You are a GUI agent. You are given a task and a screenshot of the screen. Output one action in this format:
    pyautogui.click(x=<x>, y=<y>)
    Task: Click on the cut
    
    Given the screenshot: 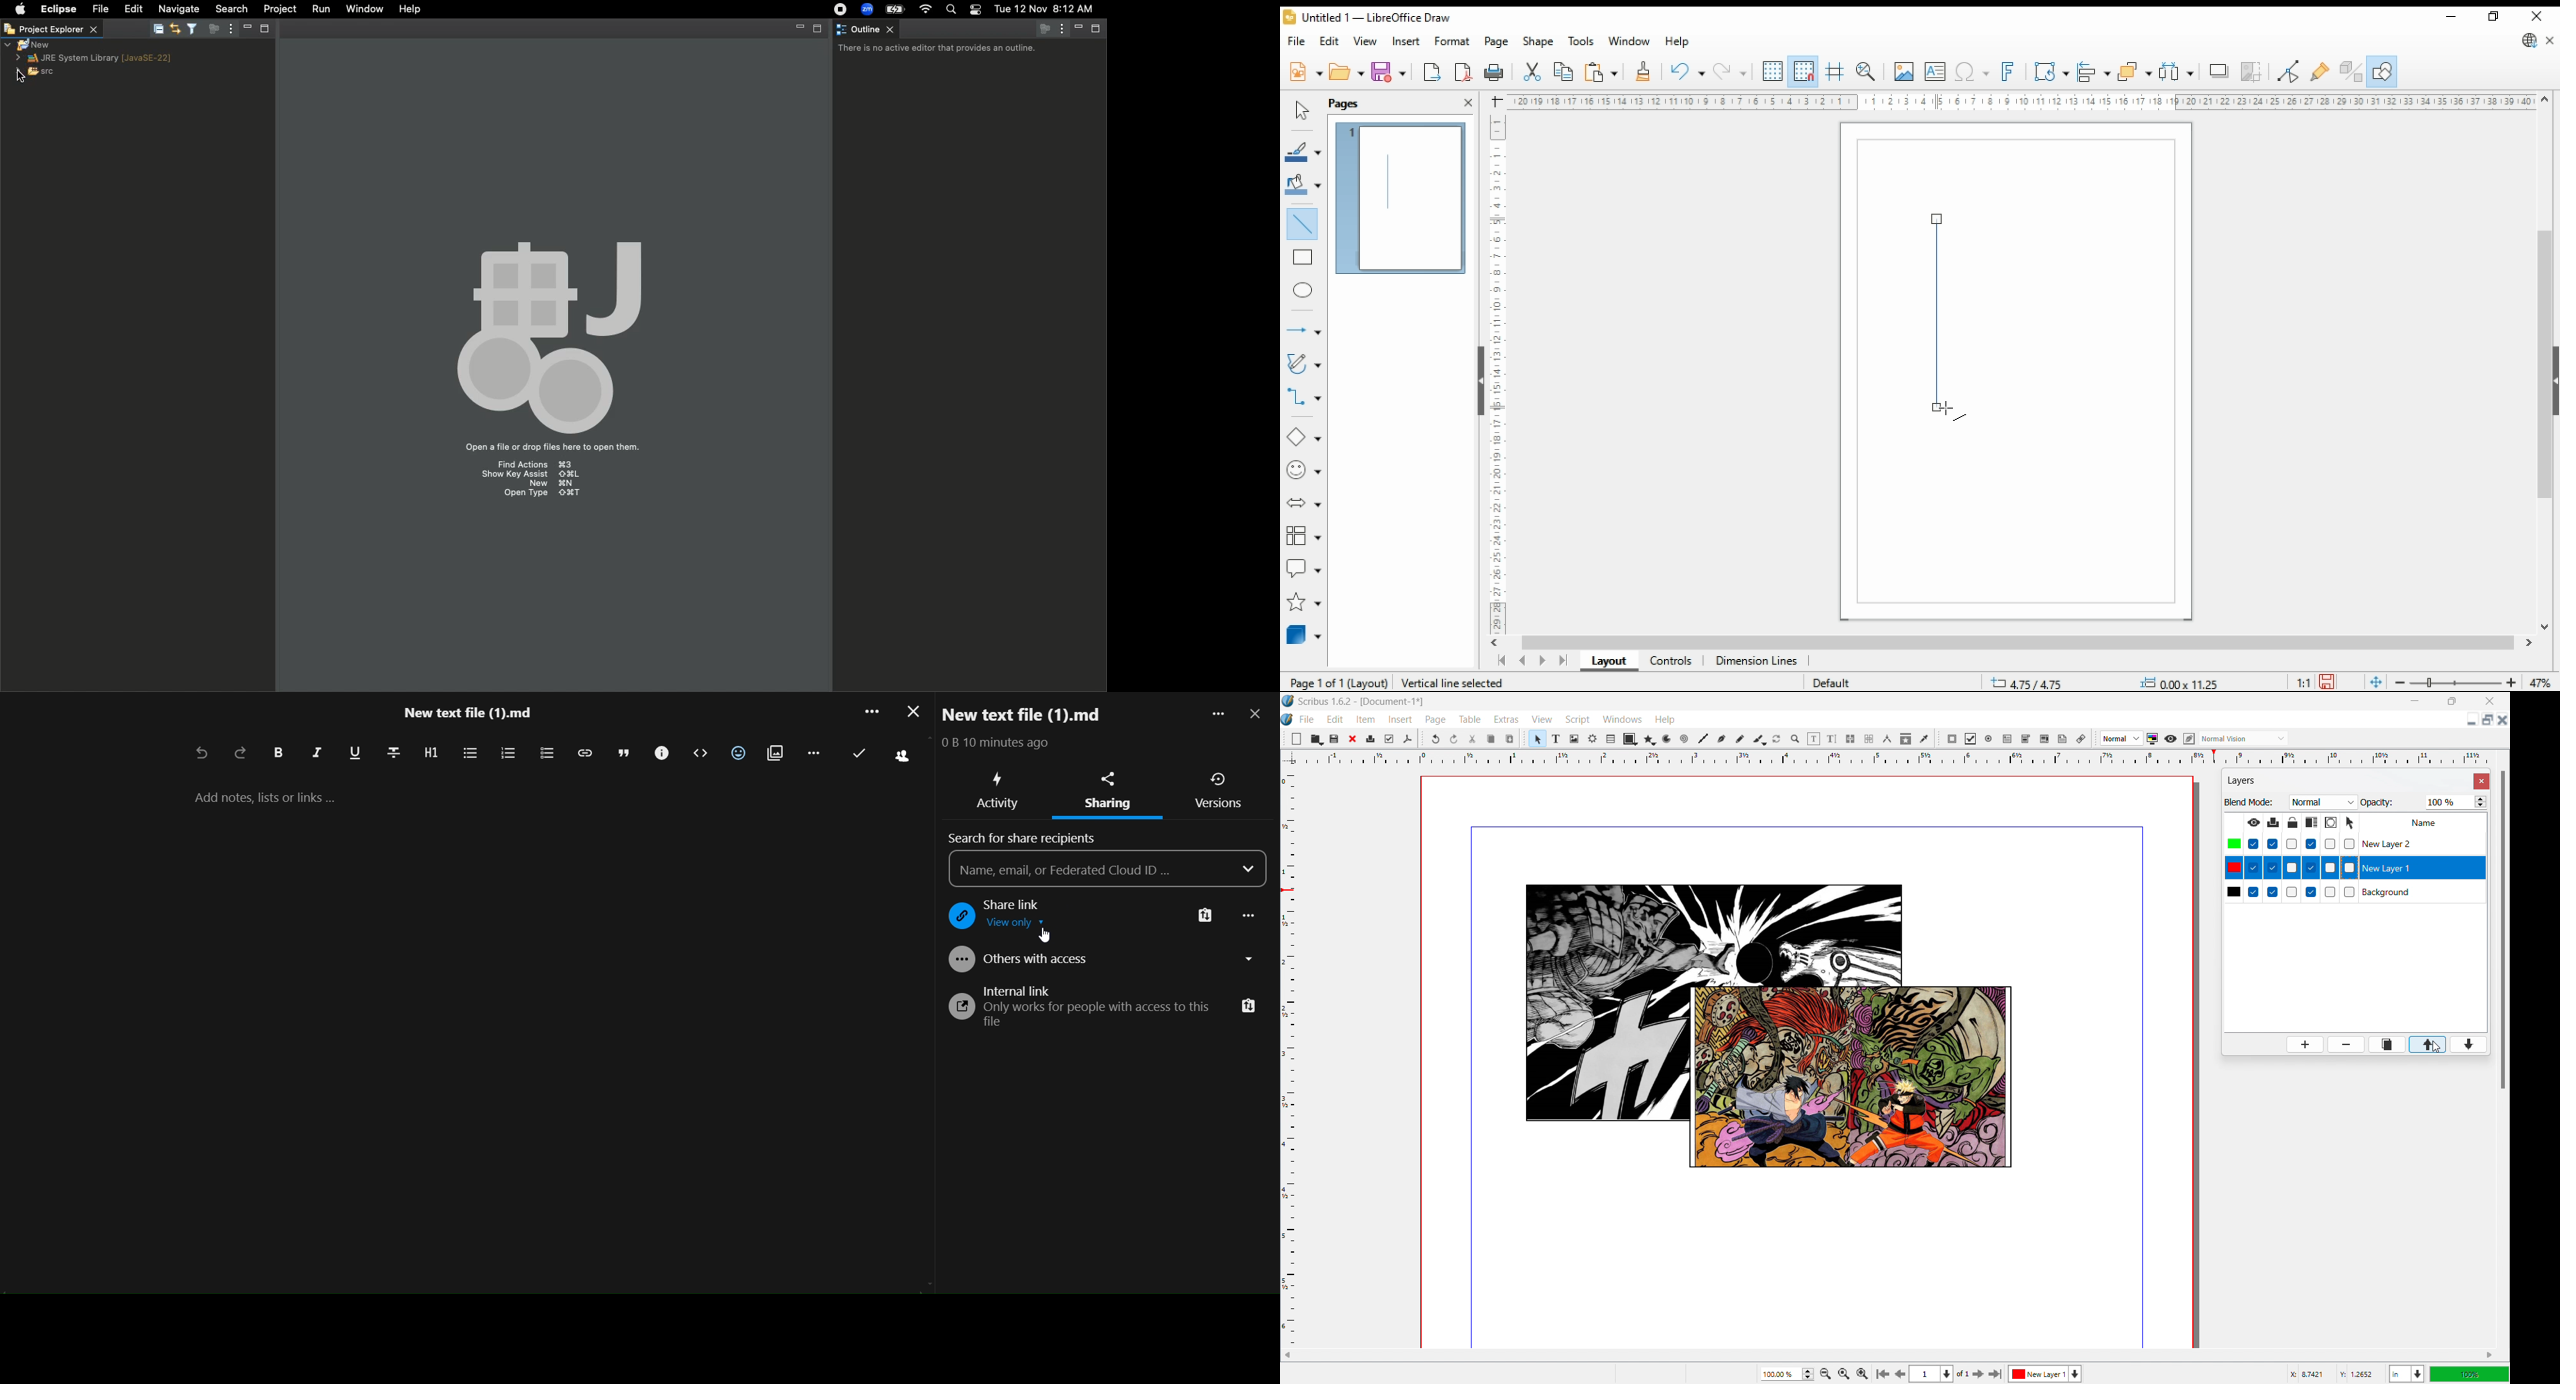 What is the action you would take?
    pyautogui.click(x=1472, y=739)
    